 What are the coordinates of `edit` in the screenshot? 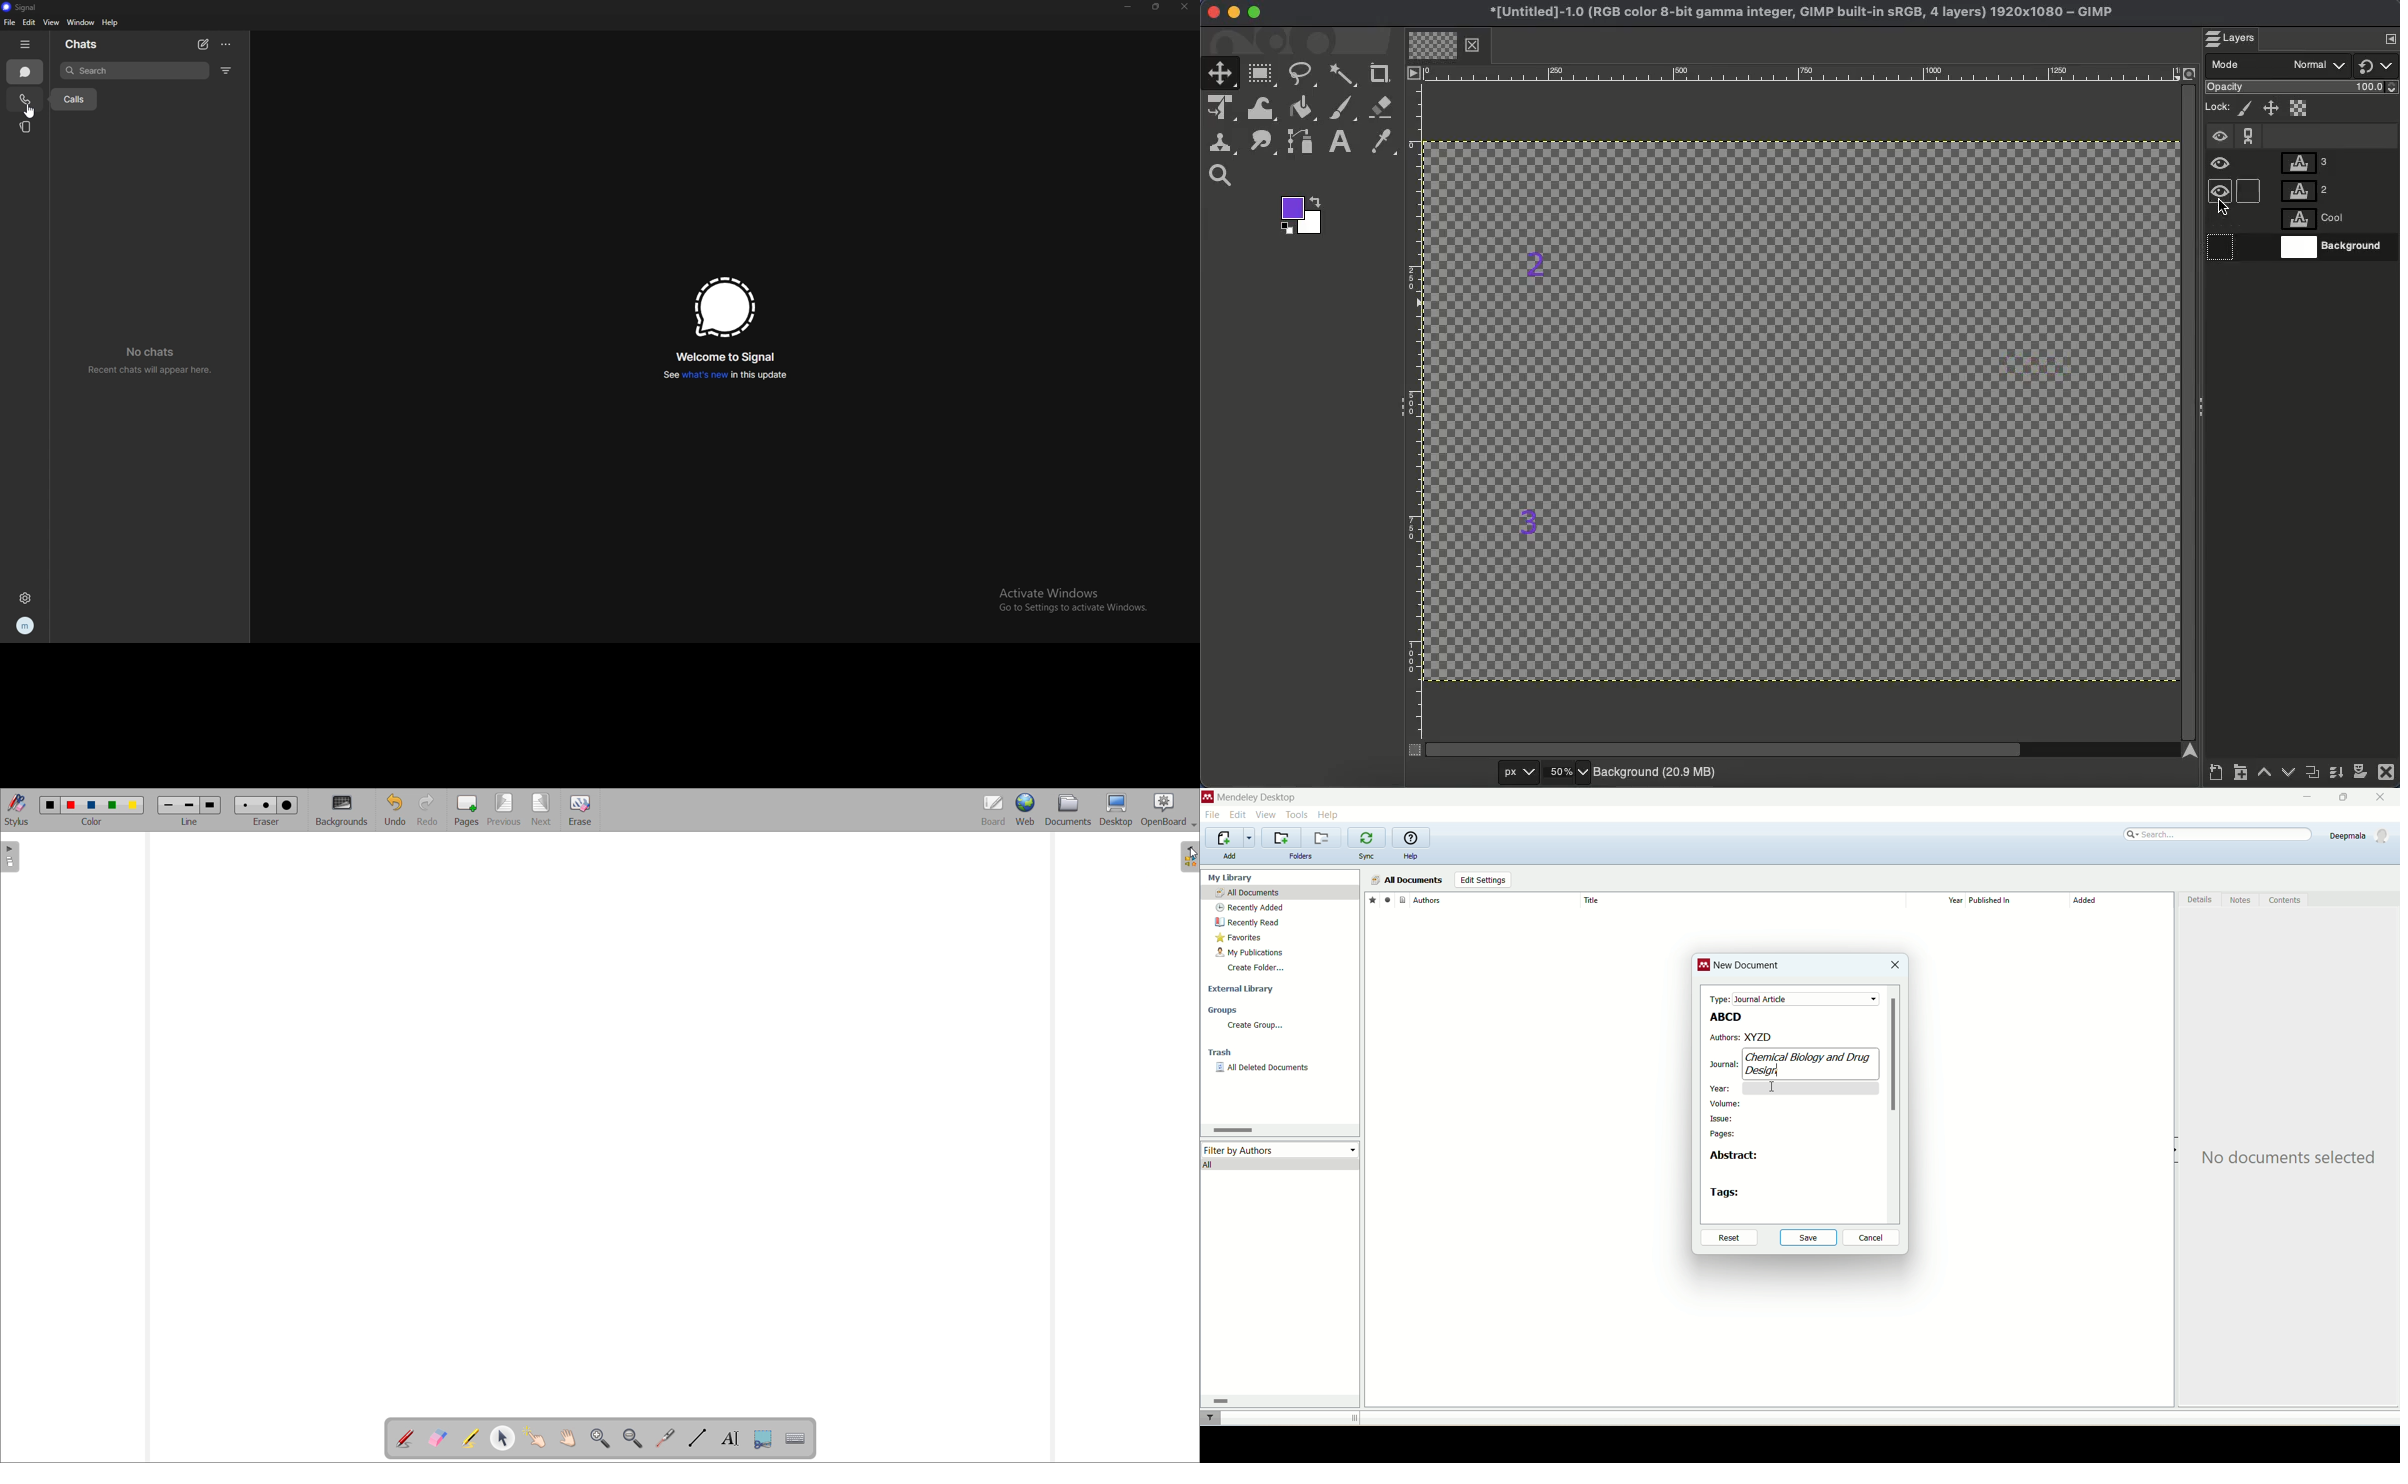 It's located at (30, 22).